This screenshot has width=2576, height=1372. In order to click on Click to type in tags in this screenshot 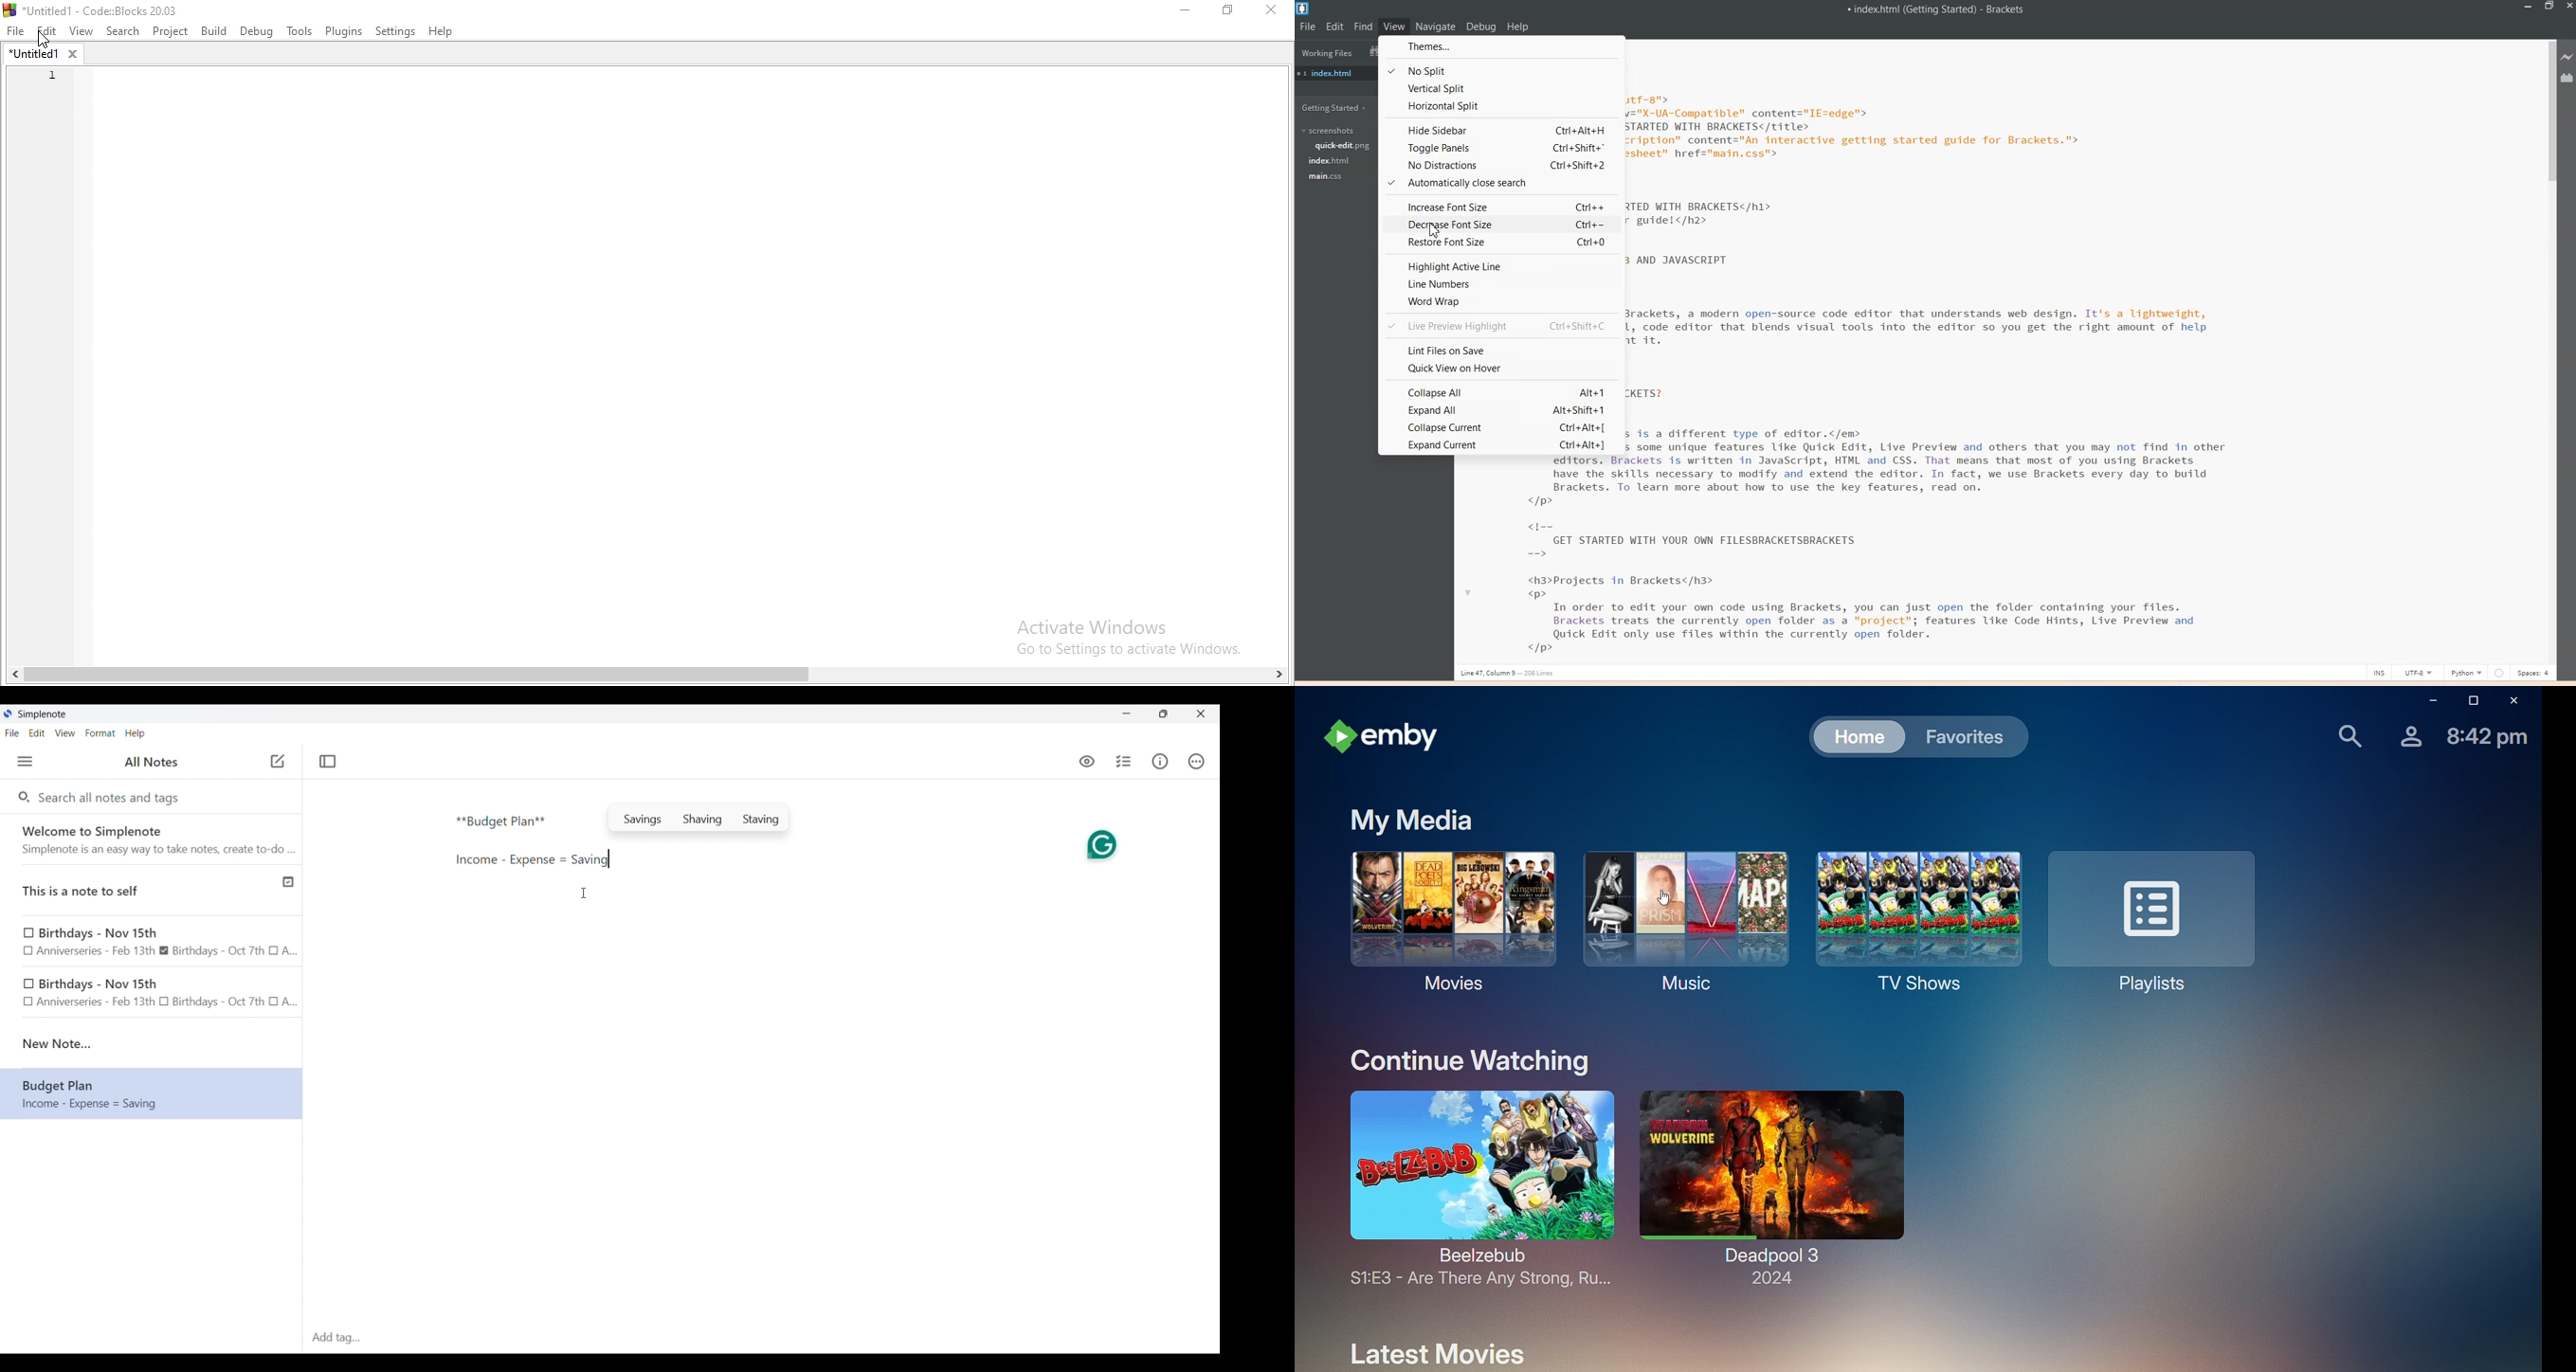, I will do `click(761, 1338)`.